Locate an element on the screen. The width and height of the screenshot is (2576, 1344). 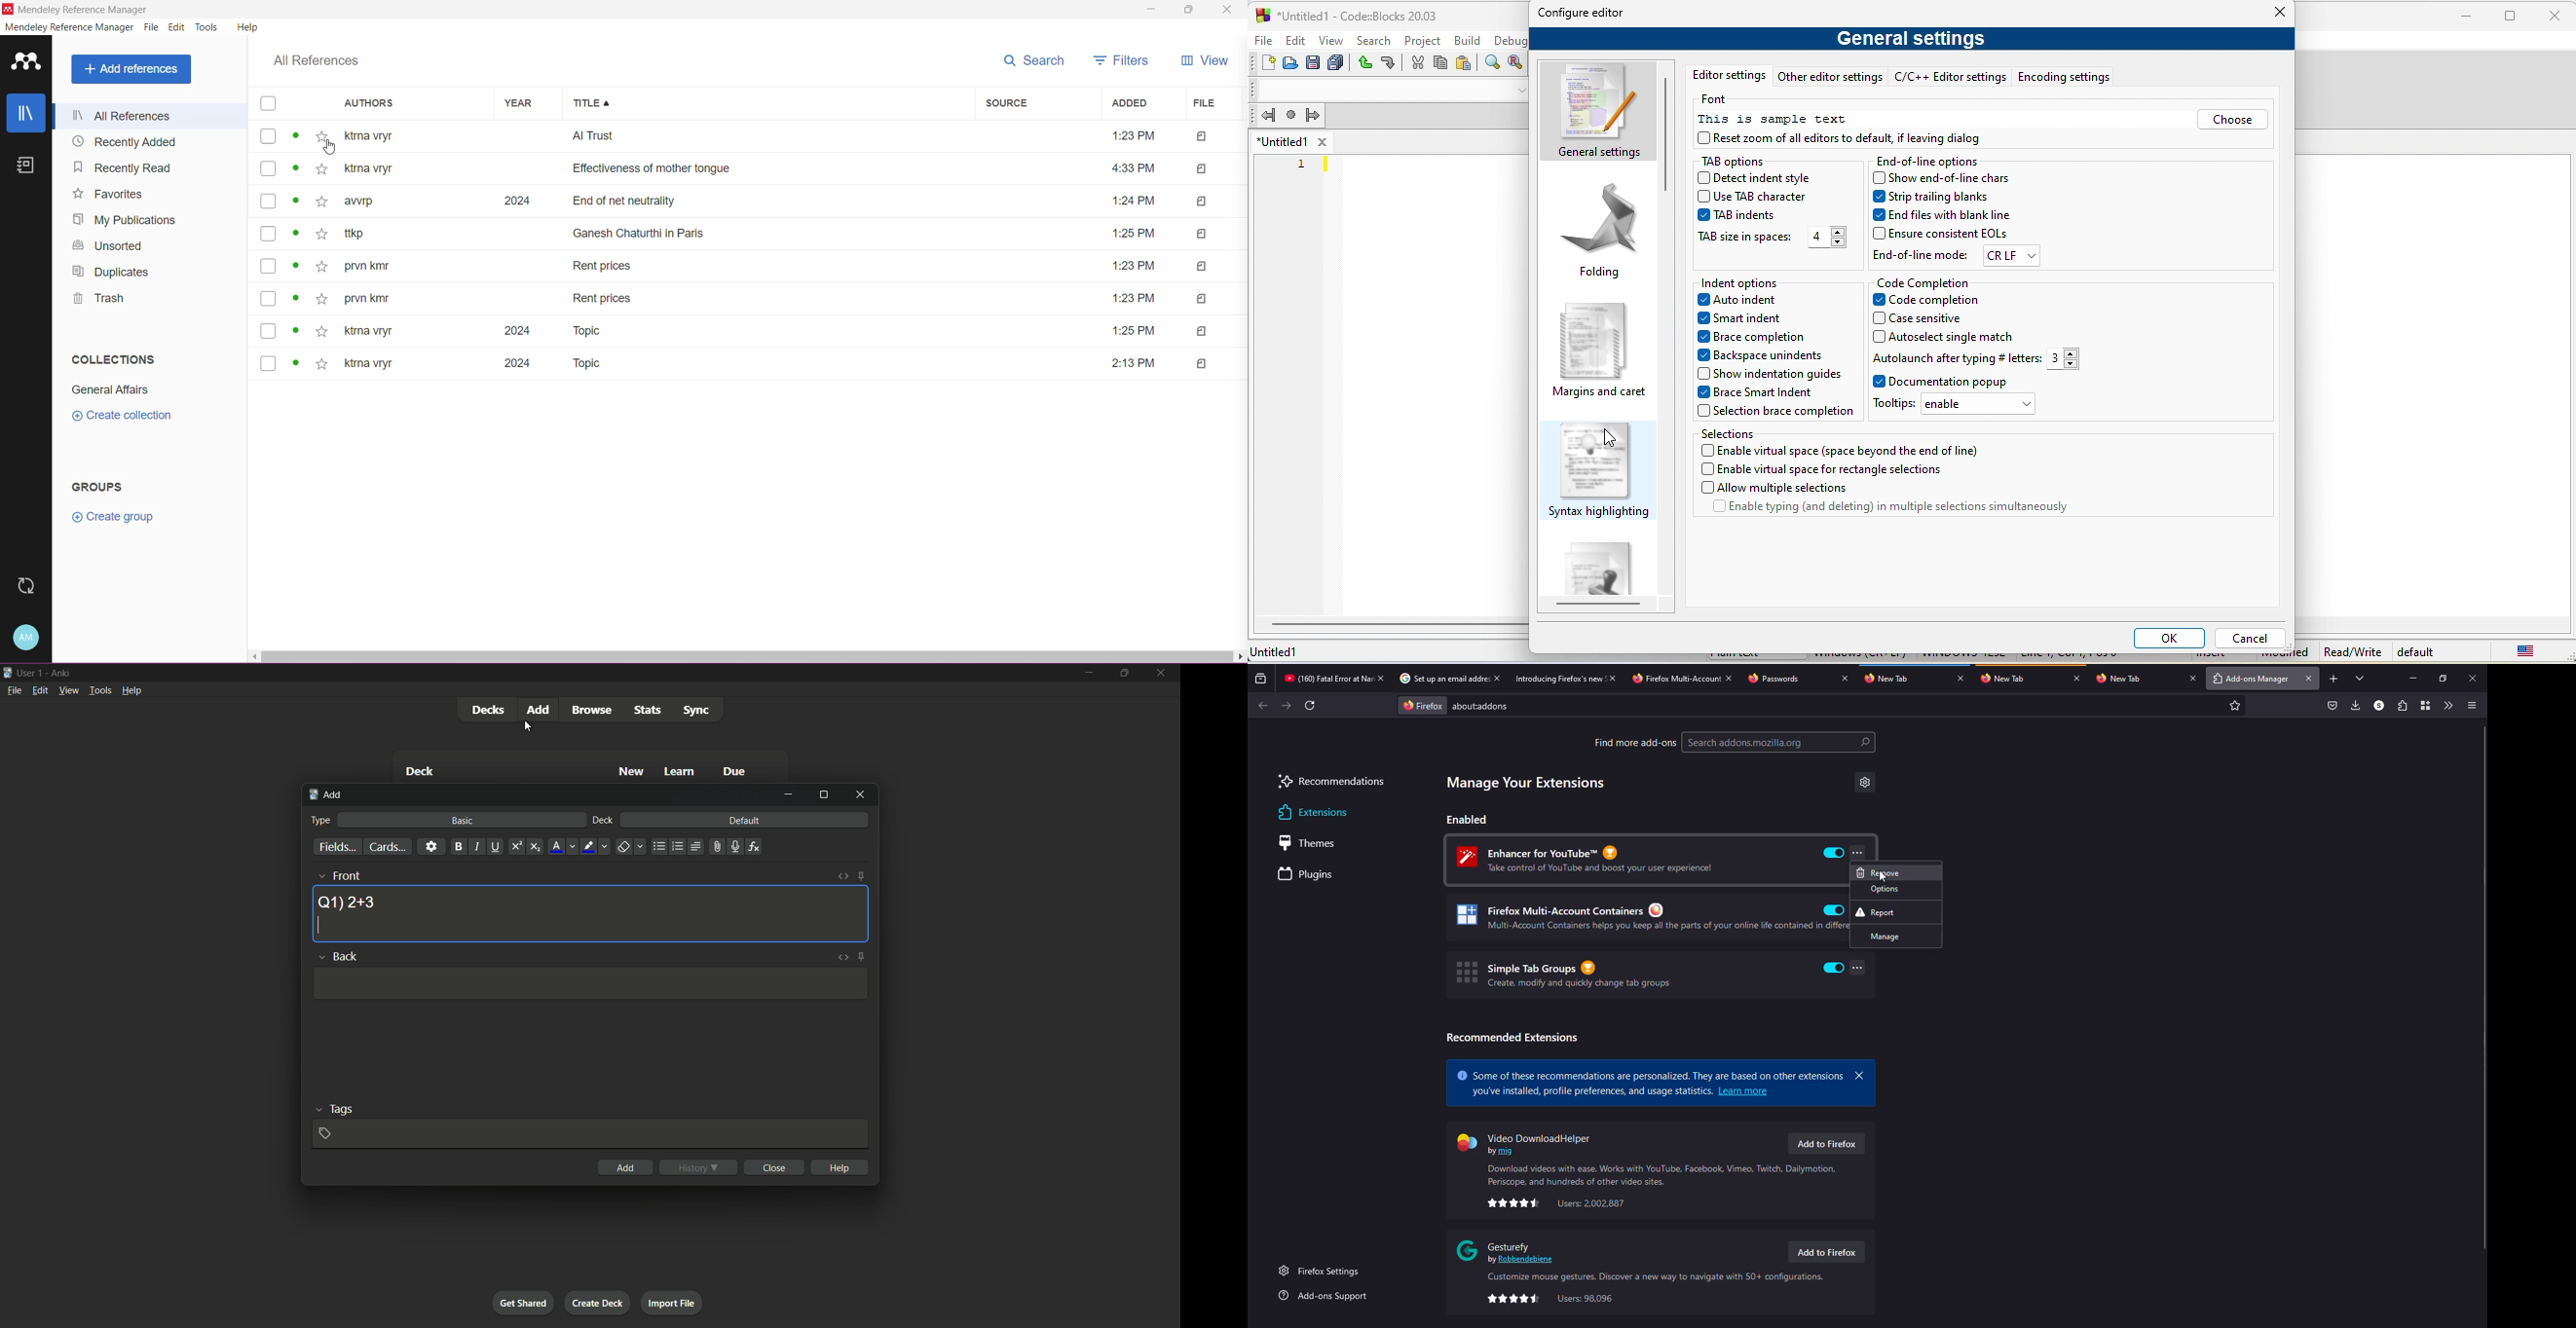
detect indent style is located at coordinates (1760, 178).